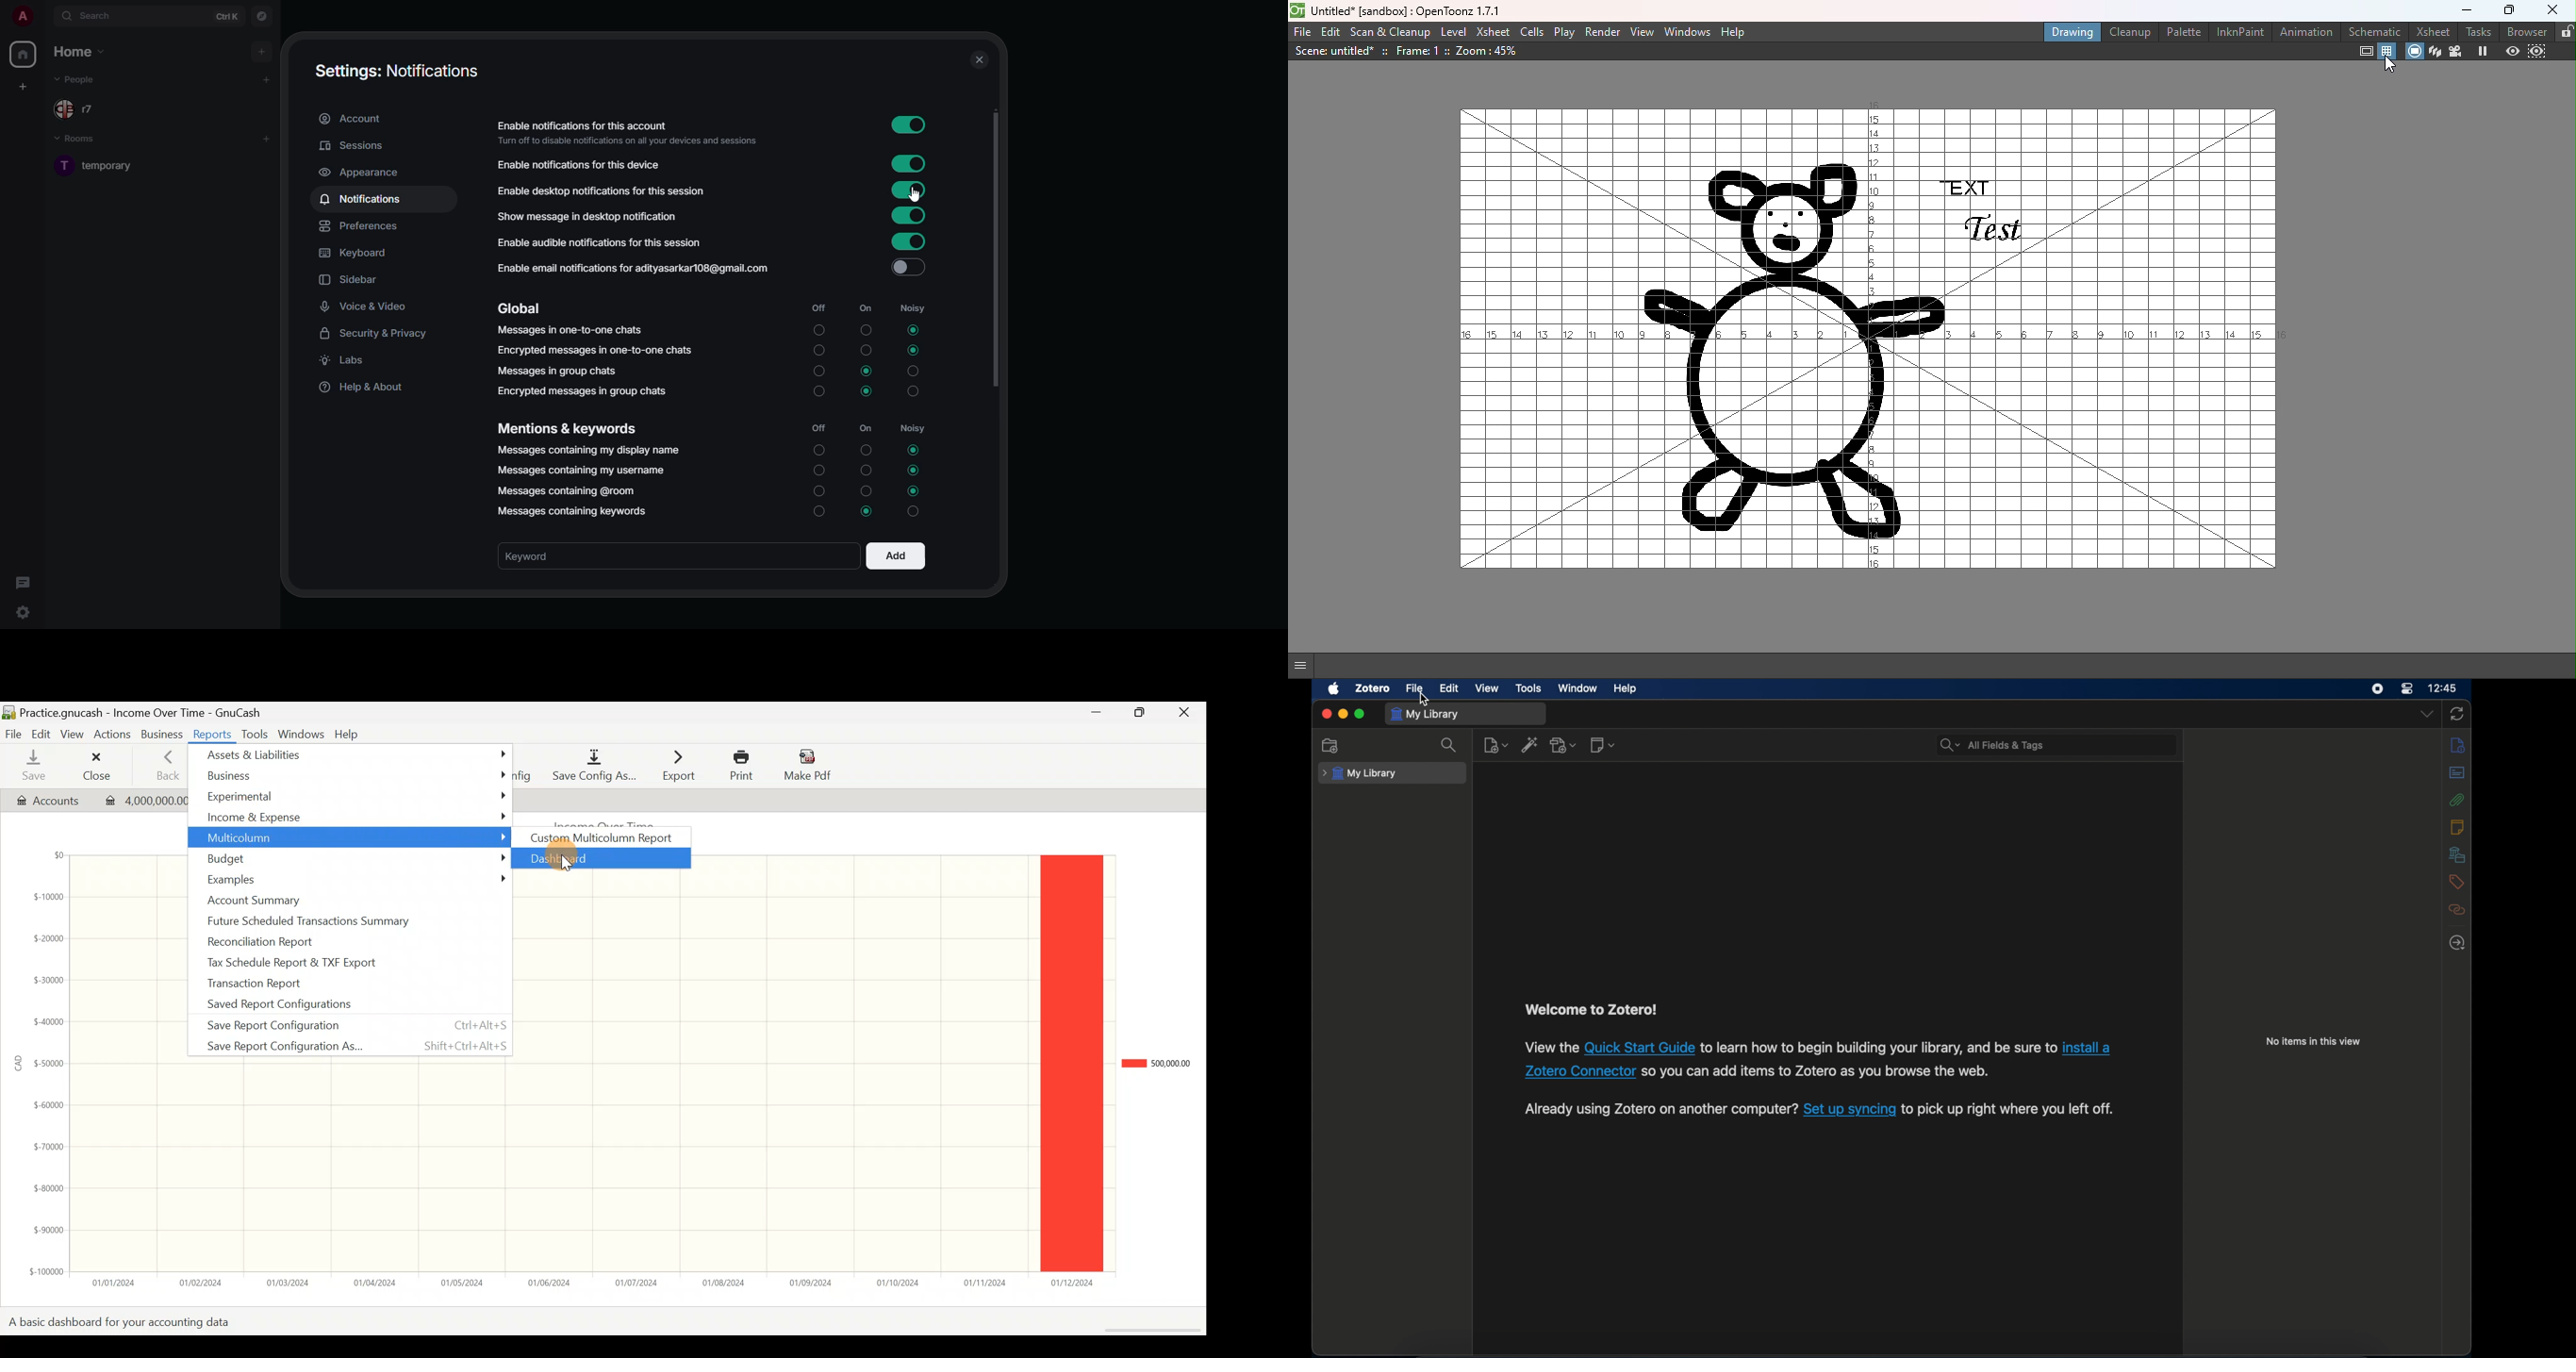  Describe the element at coordinates (45, 18) in the screenshot. I see `expand` at that location.